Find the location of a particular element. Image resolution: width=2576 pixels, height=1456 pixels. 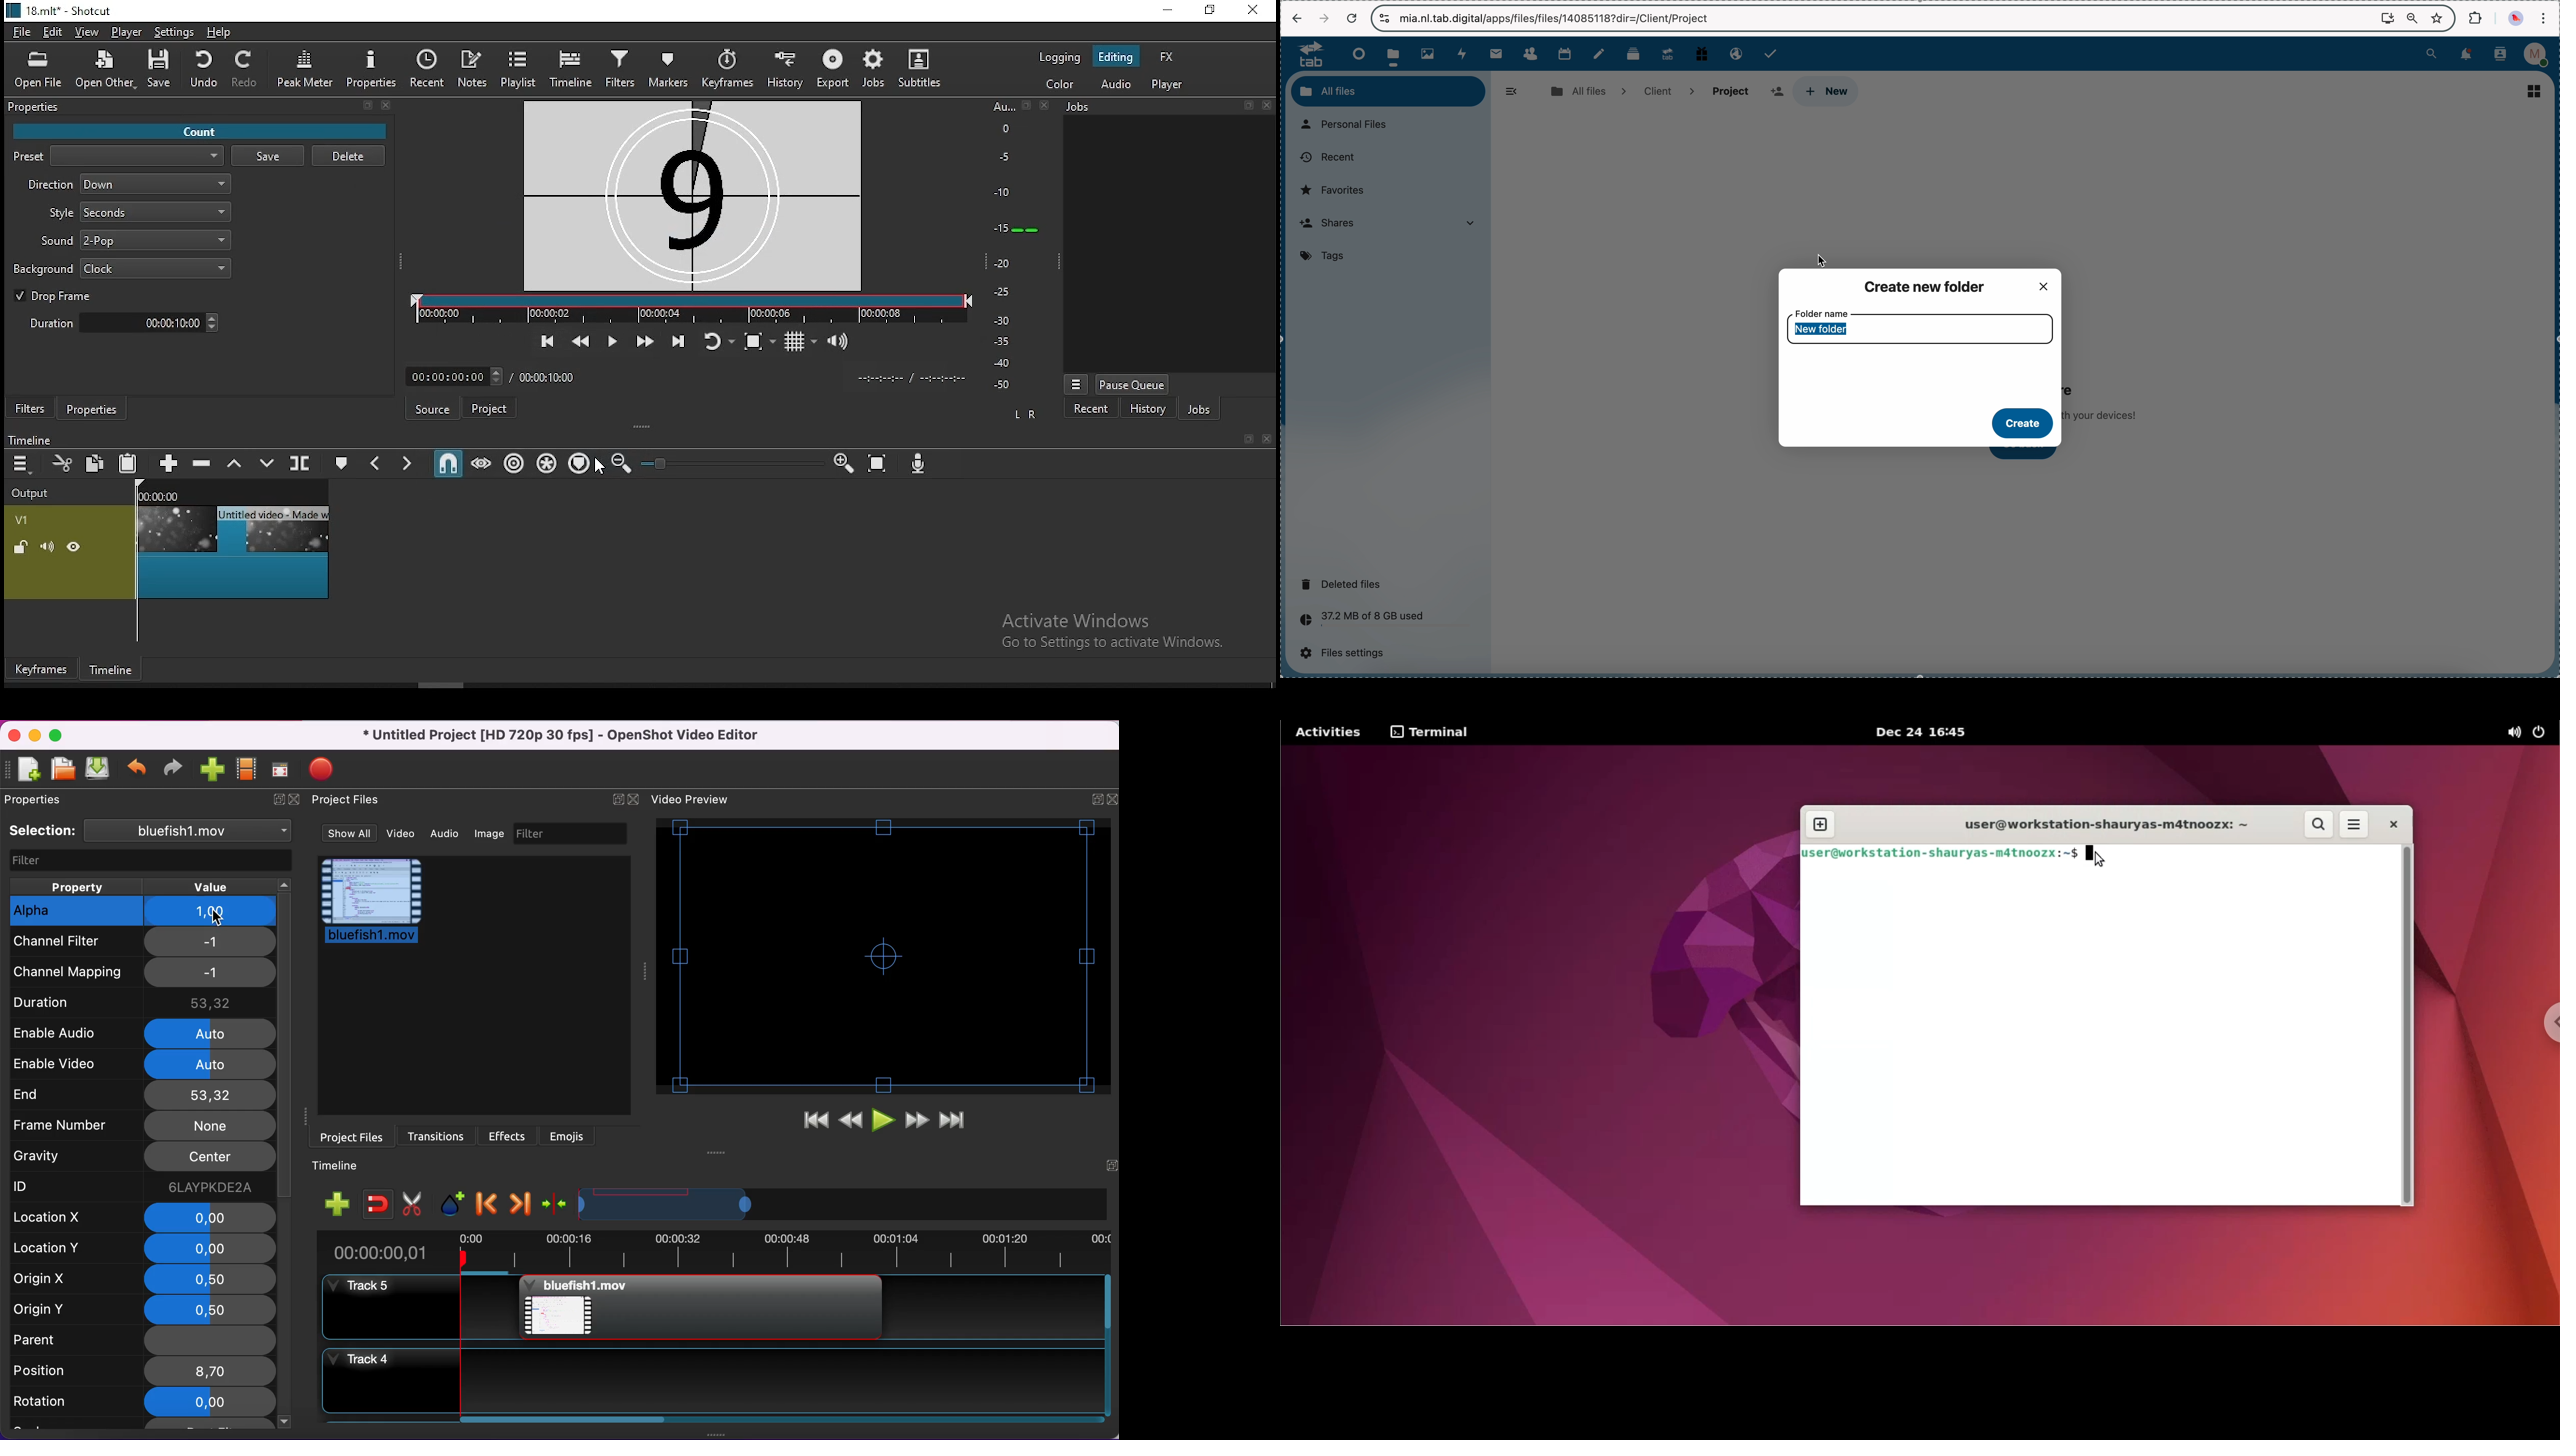

save preset is located at coordinates (269, 156).